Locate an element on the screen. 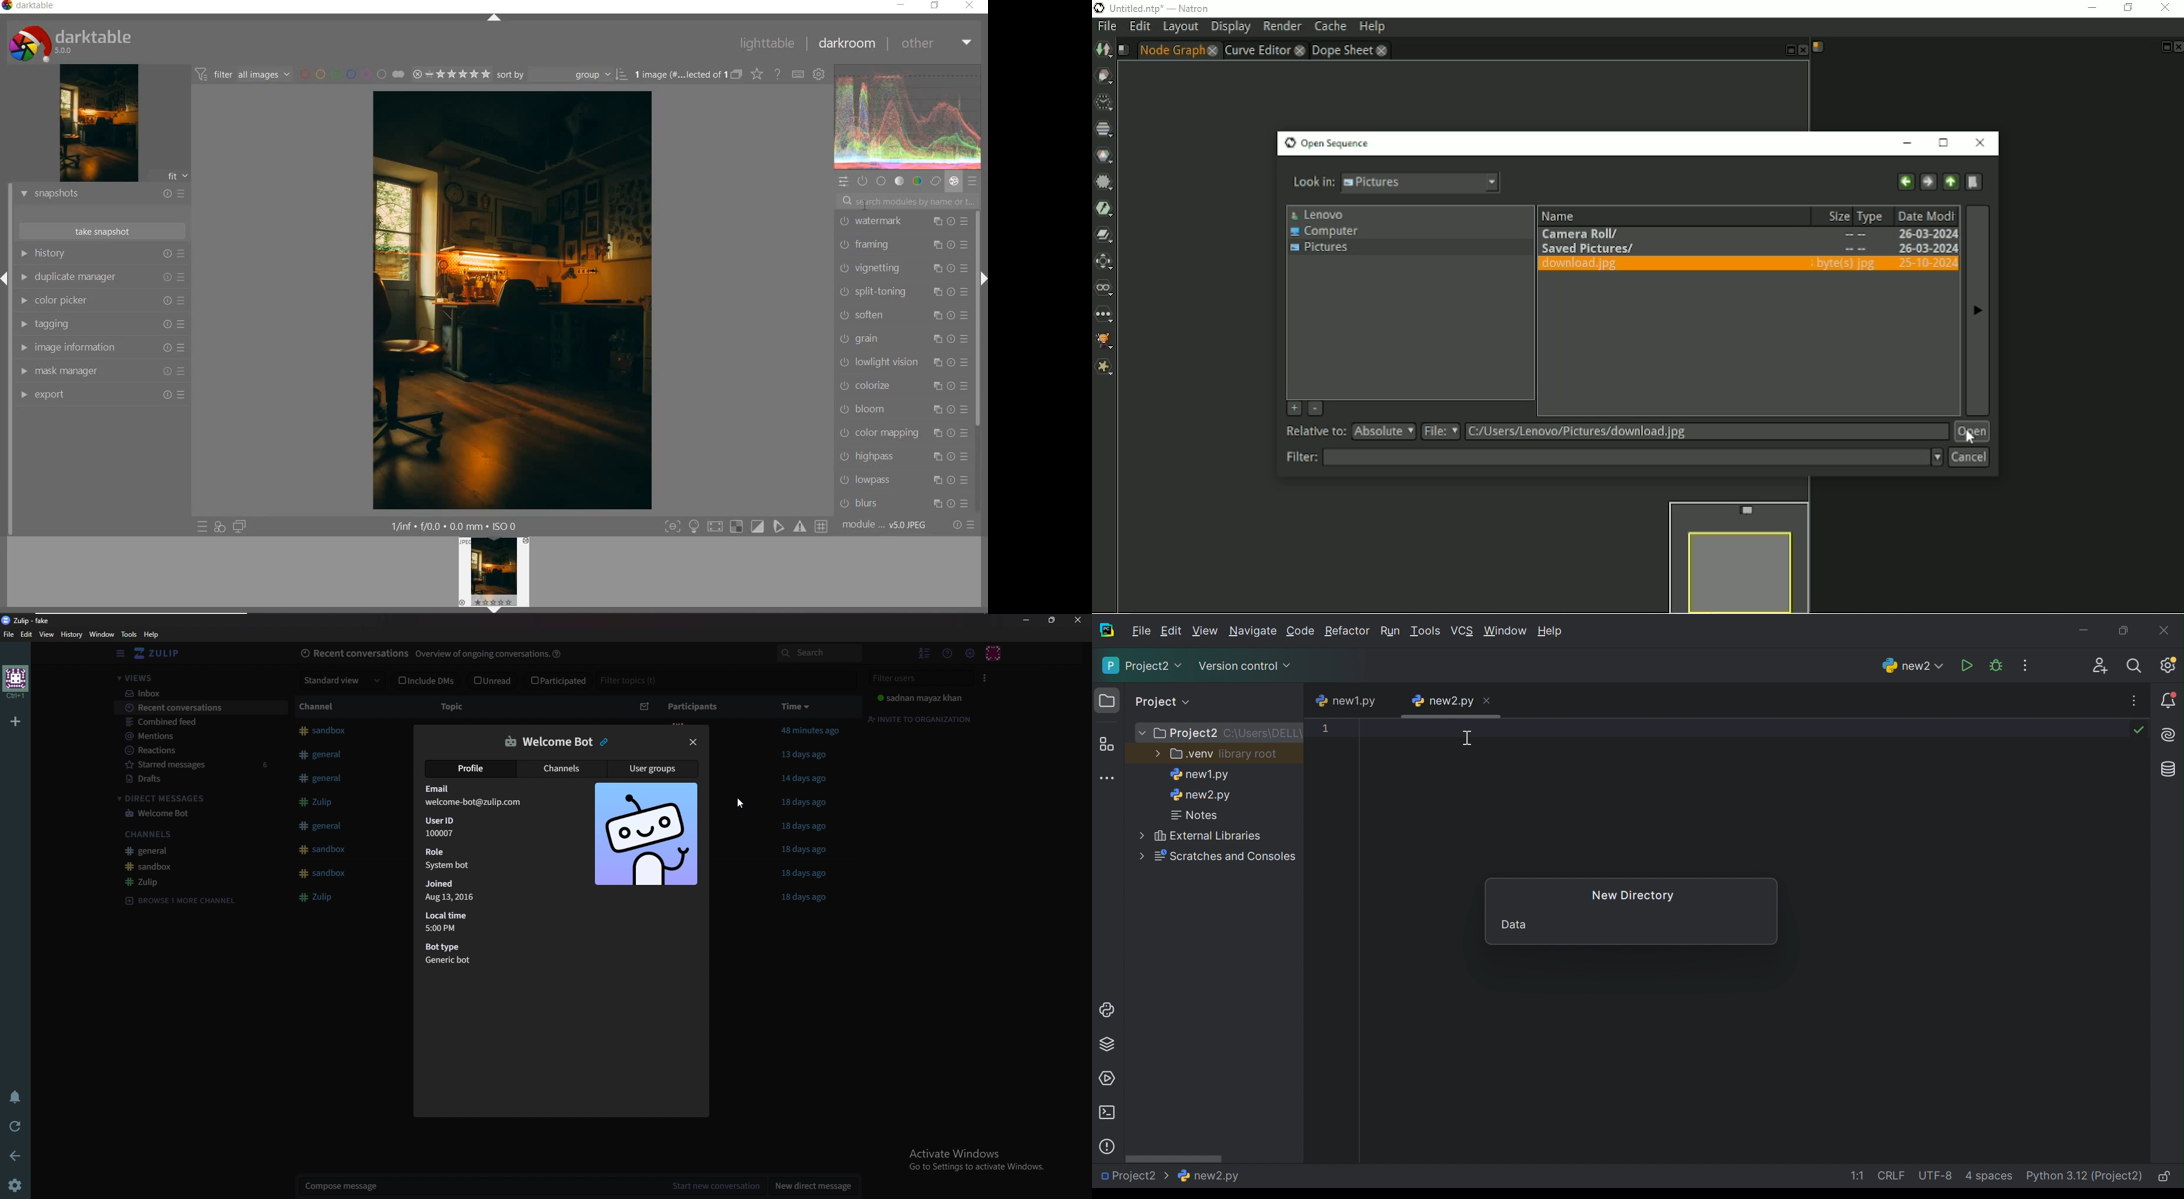 The image size is (2184, 1204). Problems is located at coordinates (1107, 1147).